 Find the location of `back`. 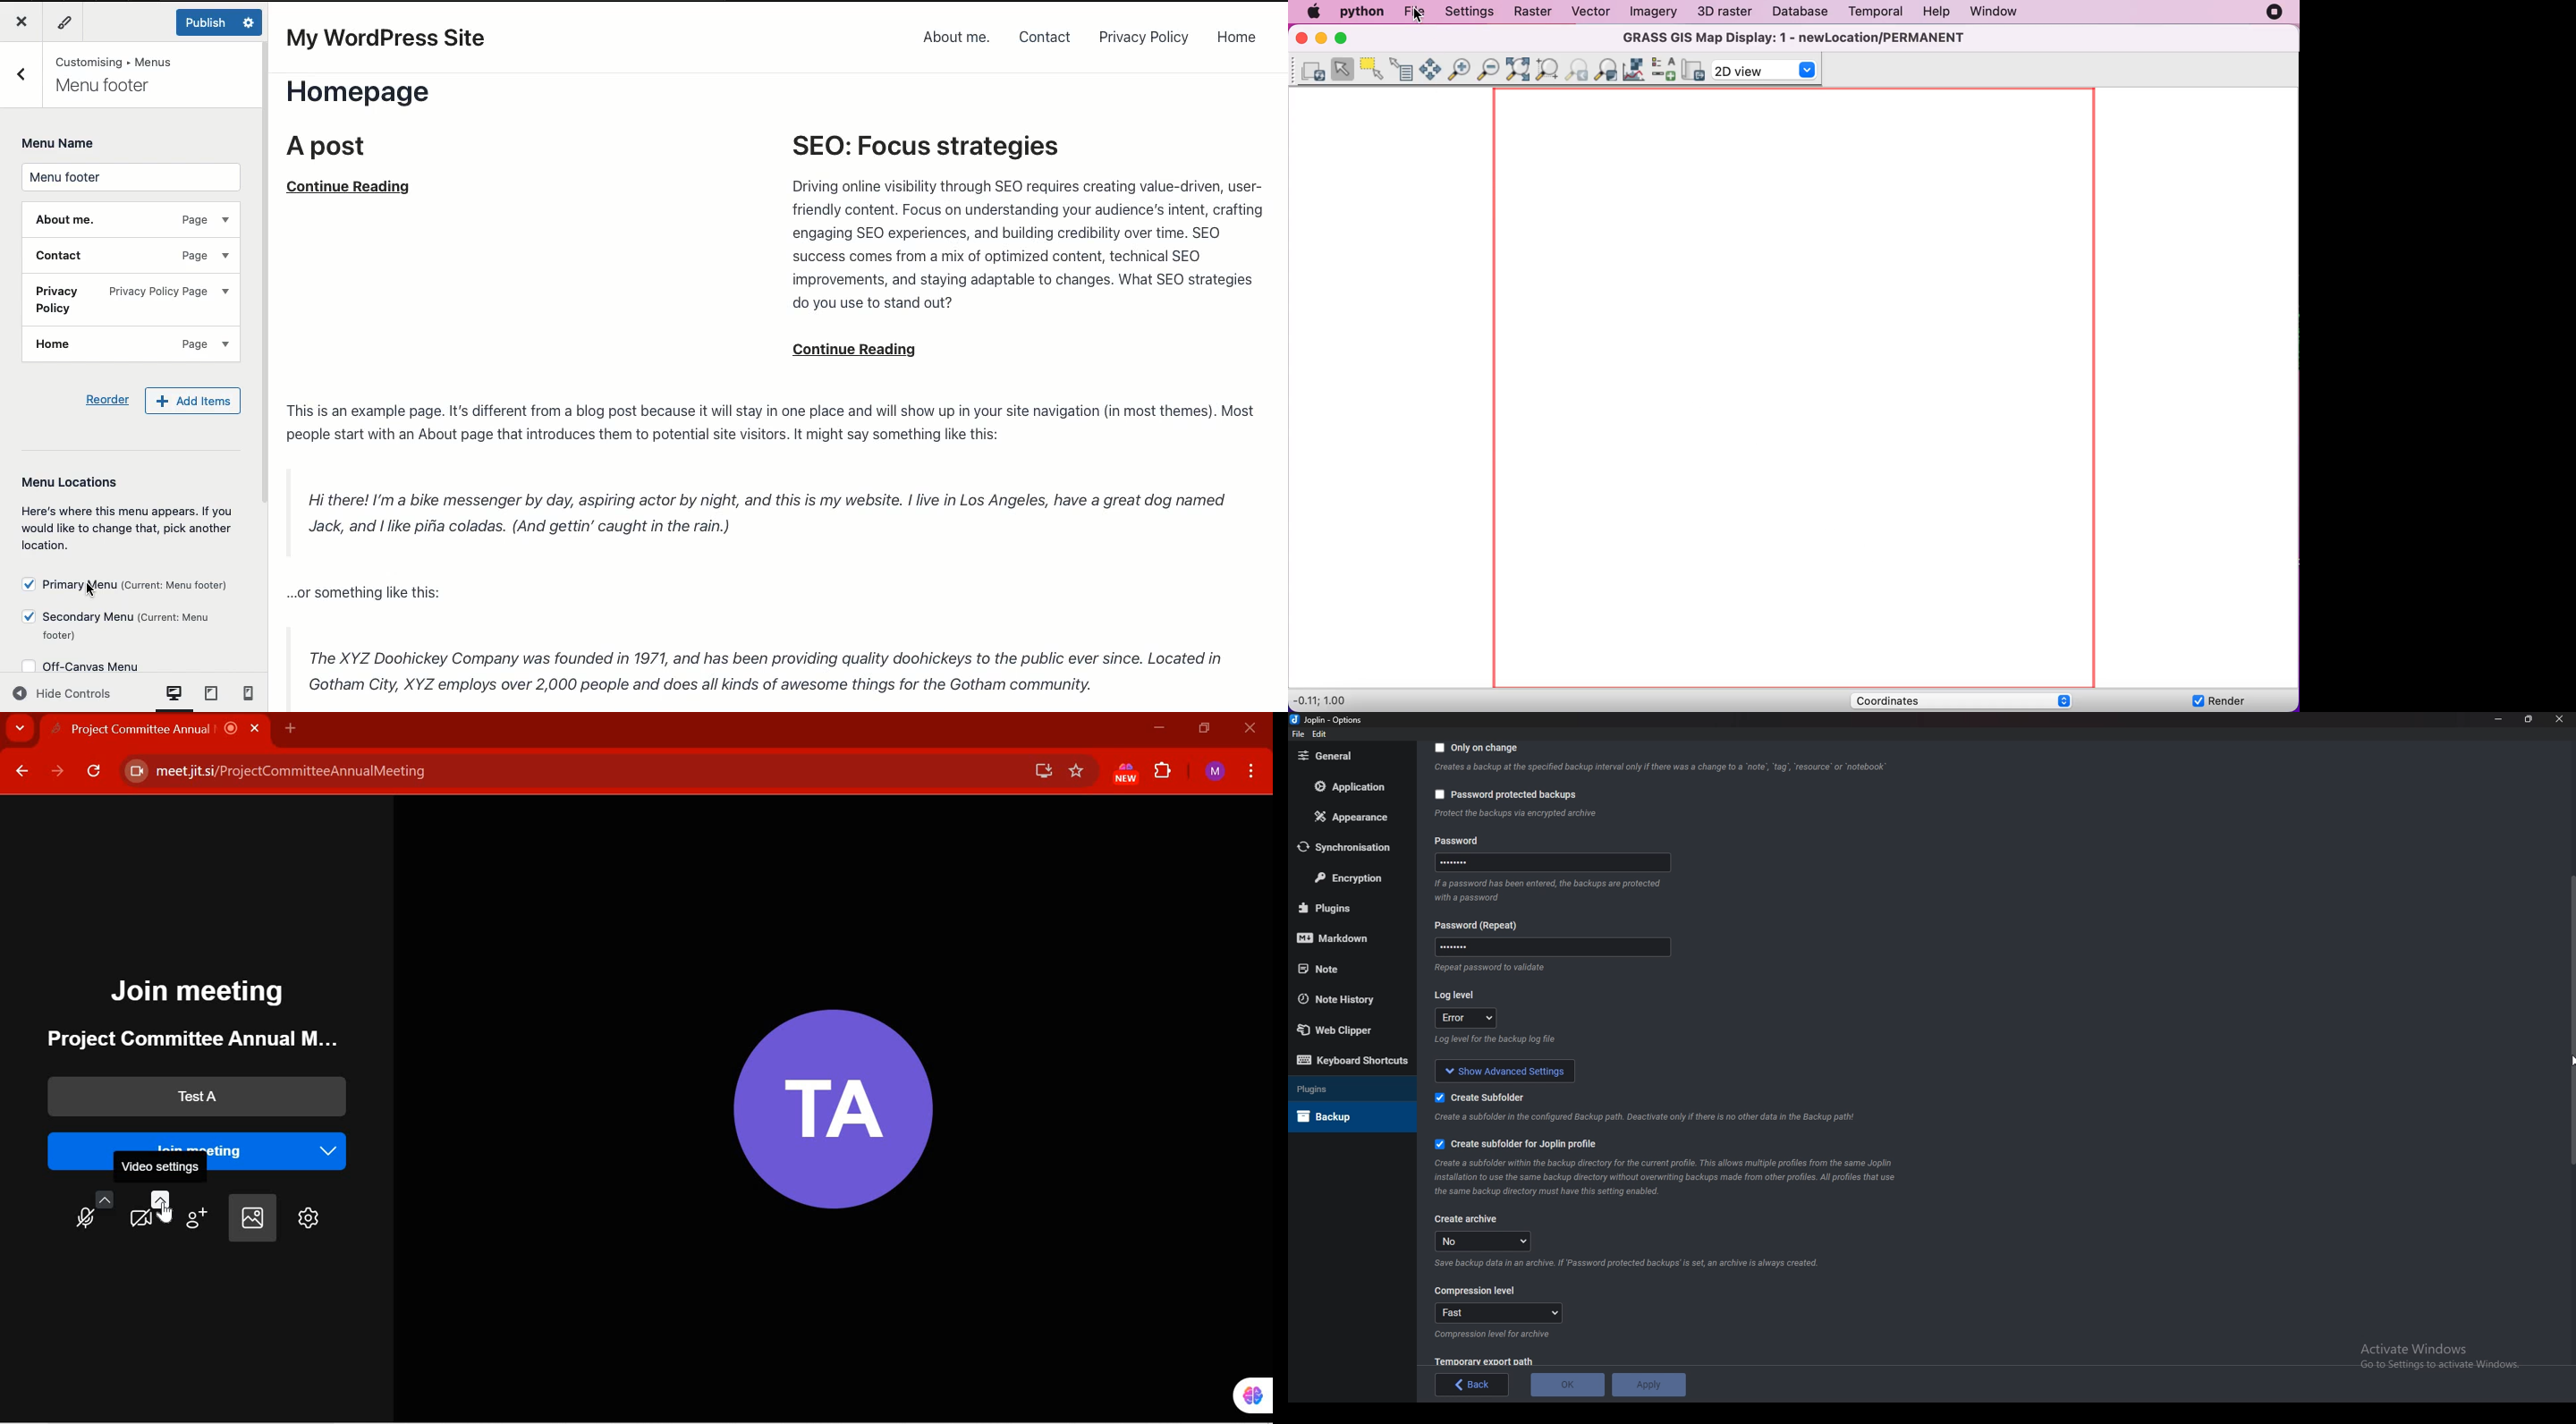

back is located at coordinates (1473, 1385).